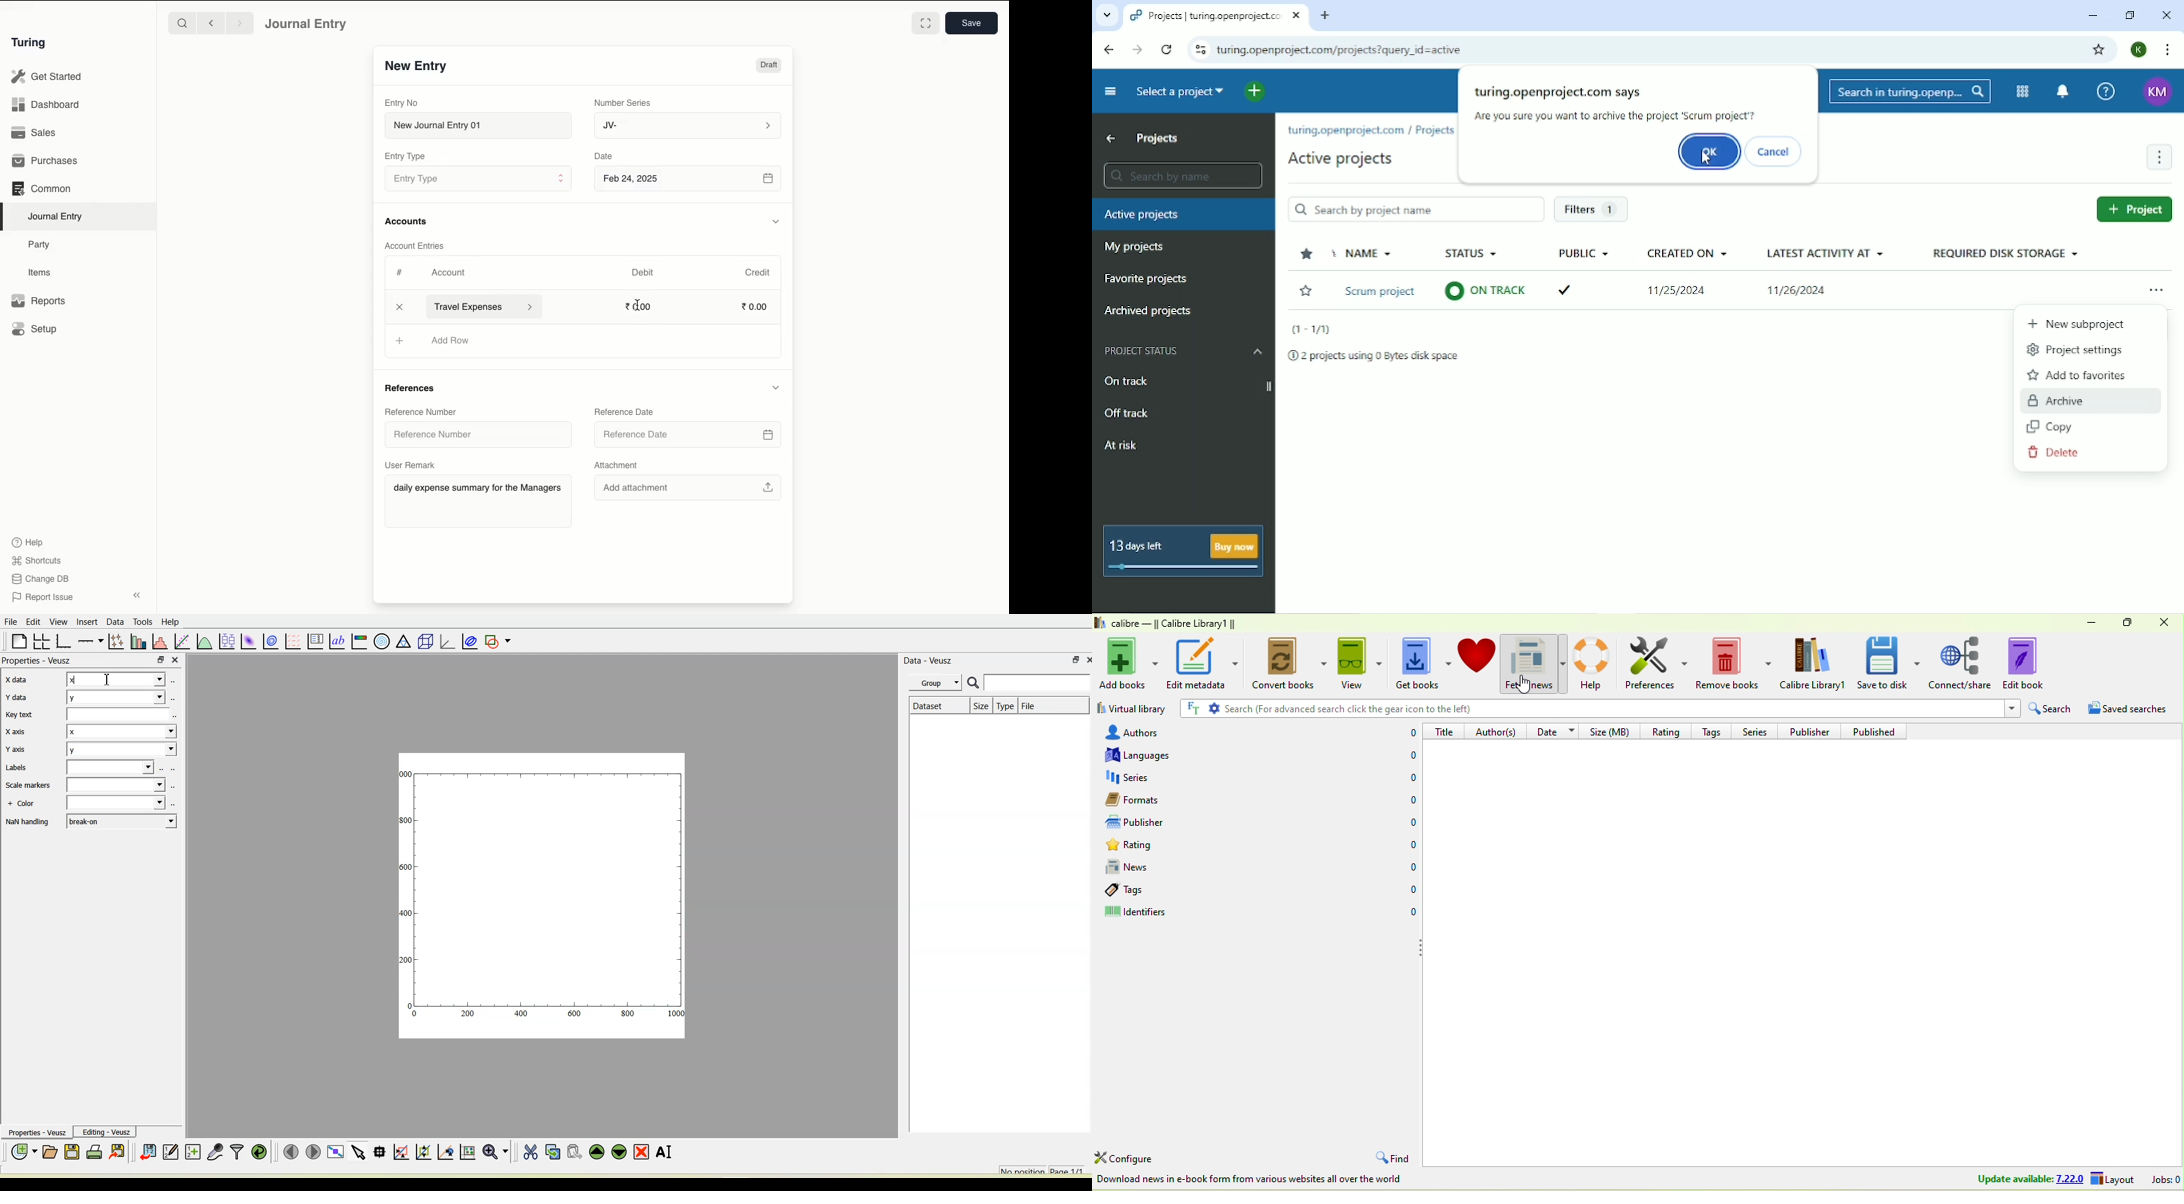 This screenshot has height=1204, width=2184. What do you see at coordinates (2024, 1179) in the screenshot?
I see `update available 7.22.0 layout` at bounding box center [2024, 1179].